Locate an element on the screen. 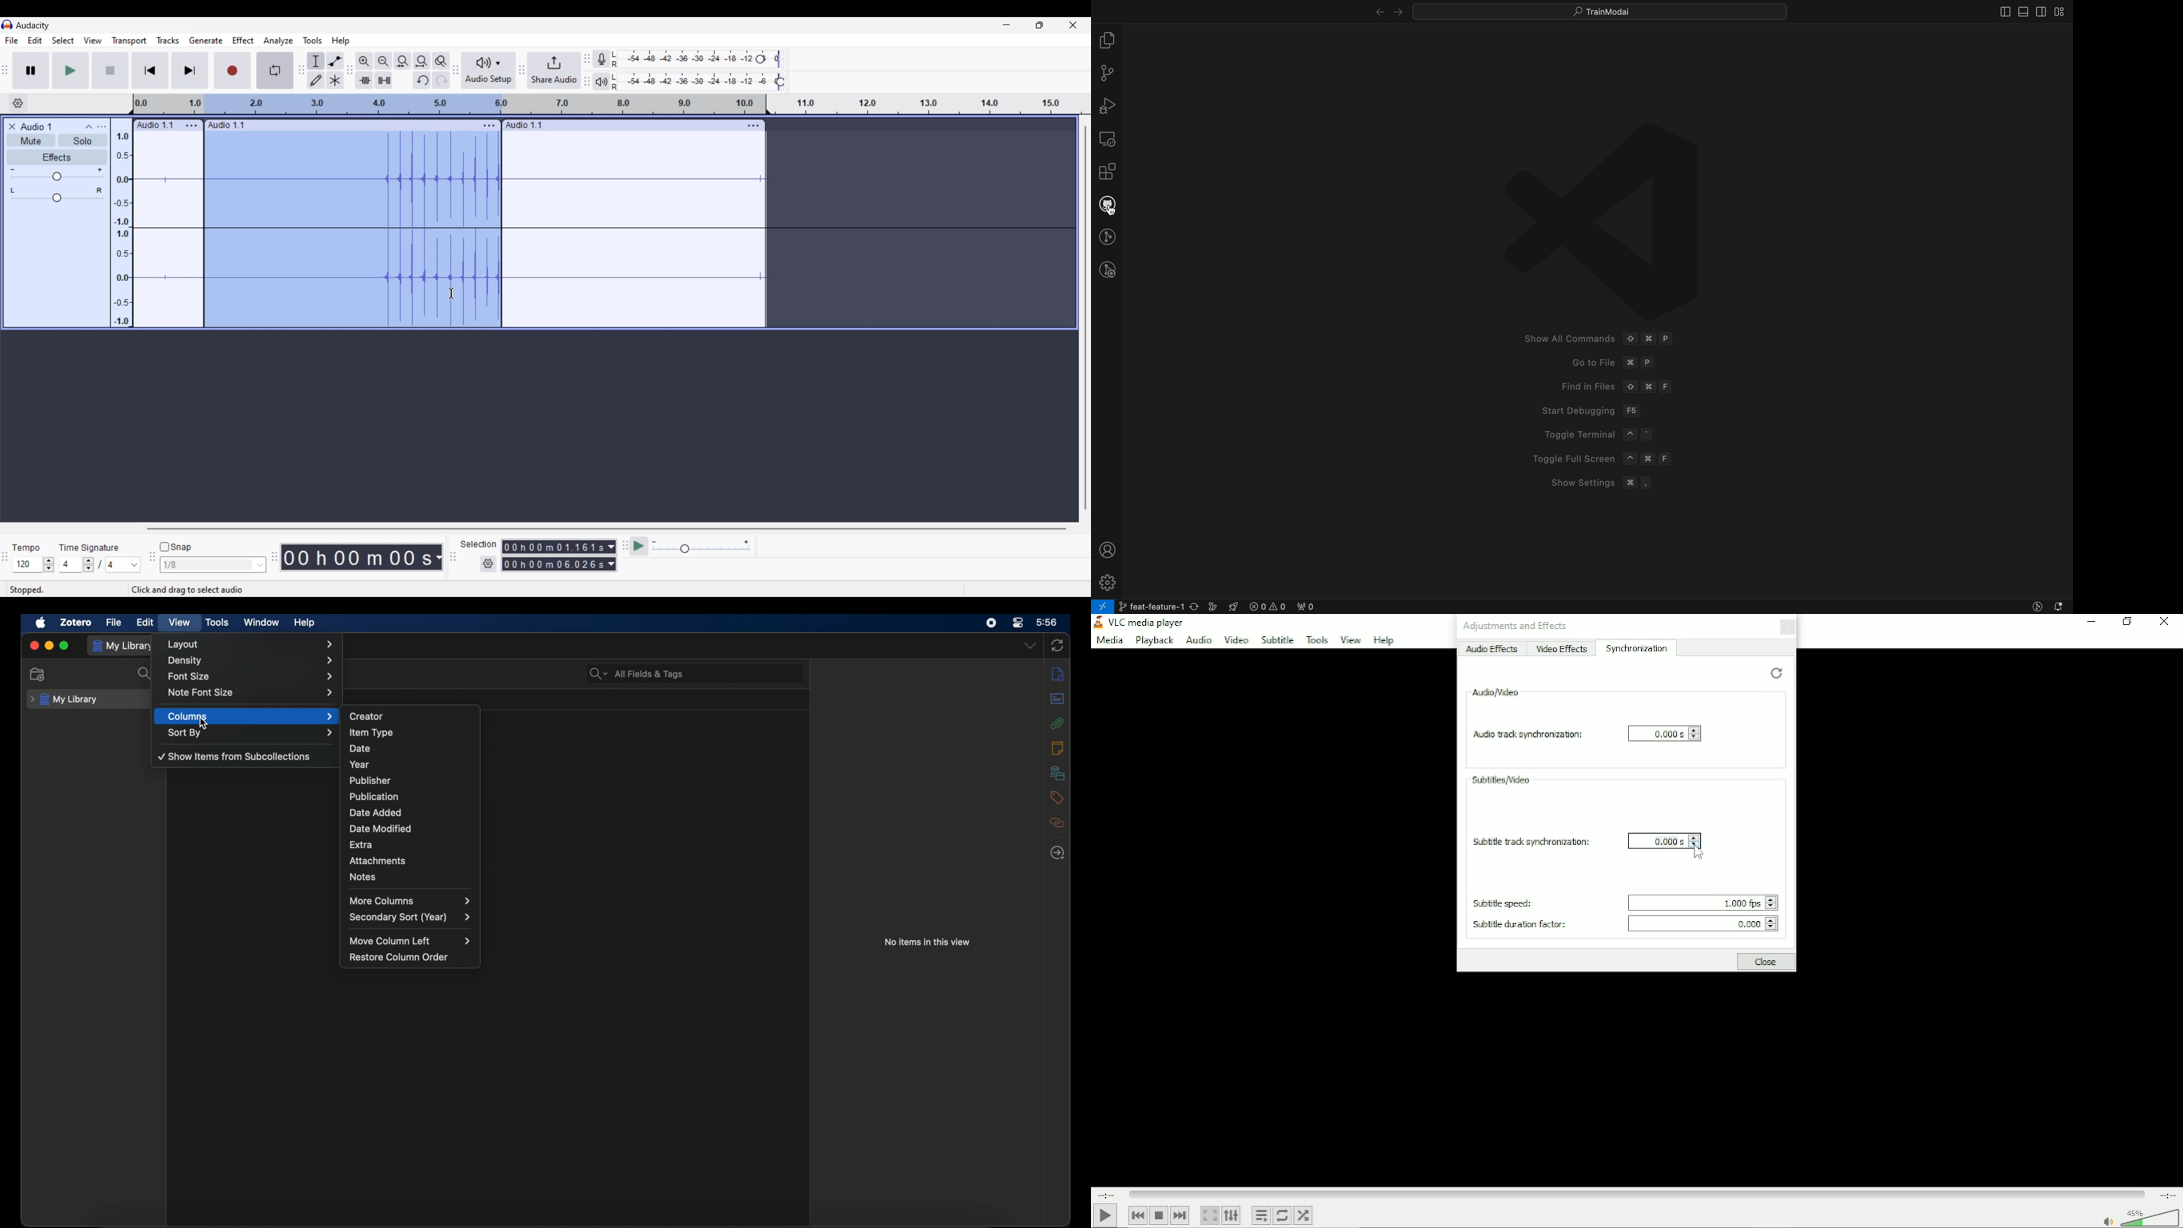  Tools is located at coordinates (1316, 639).